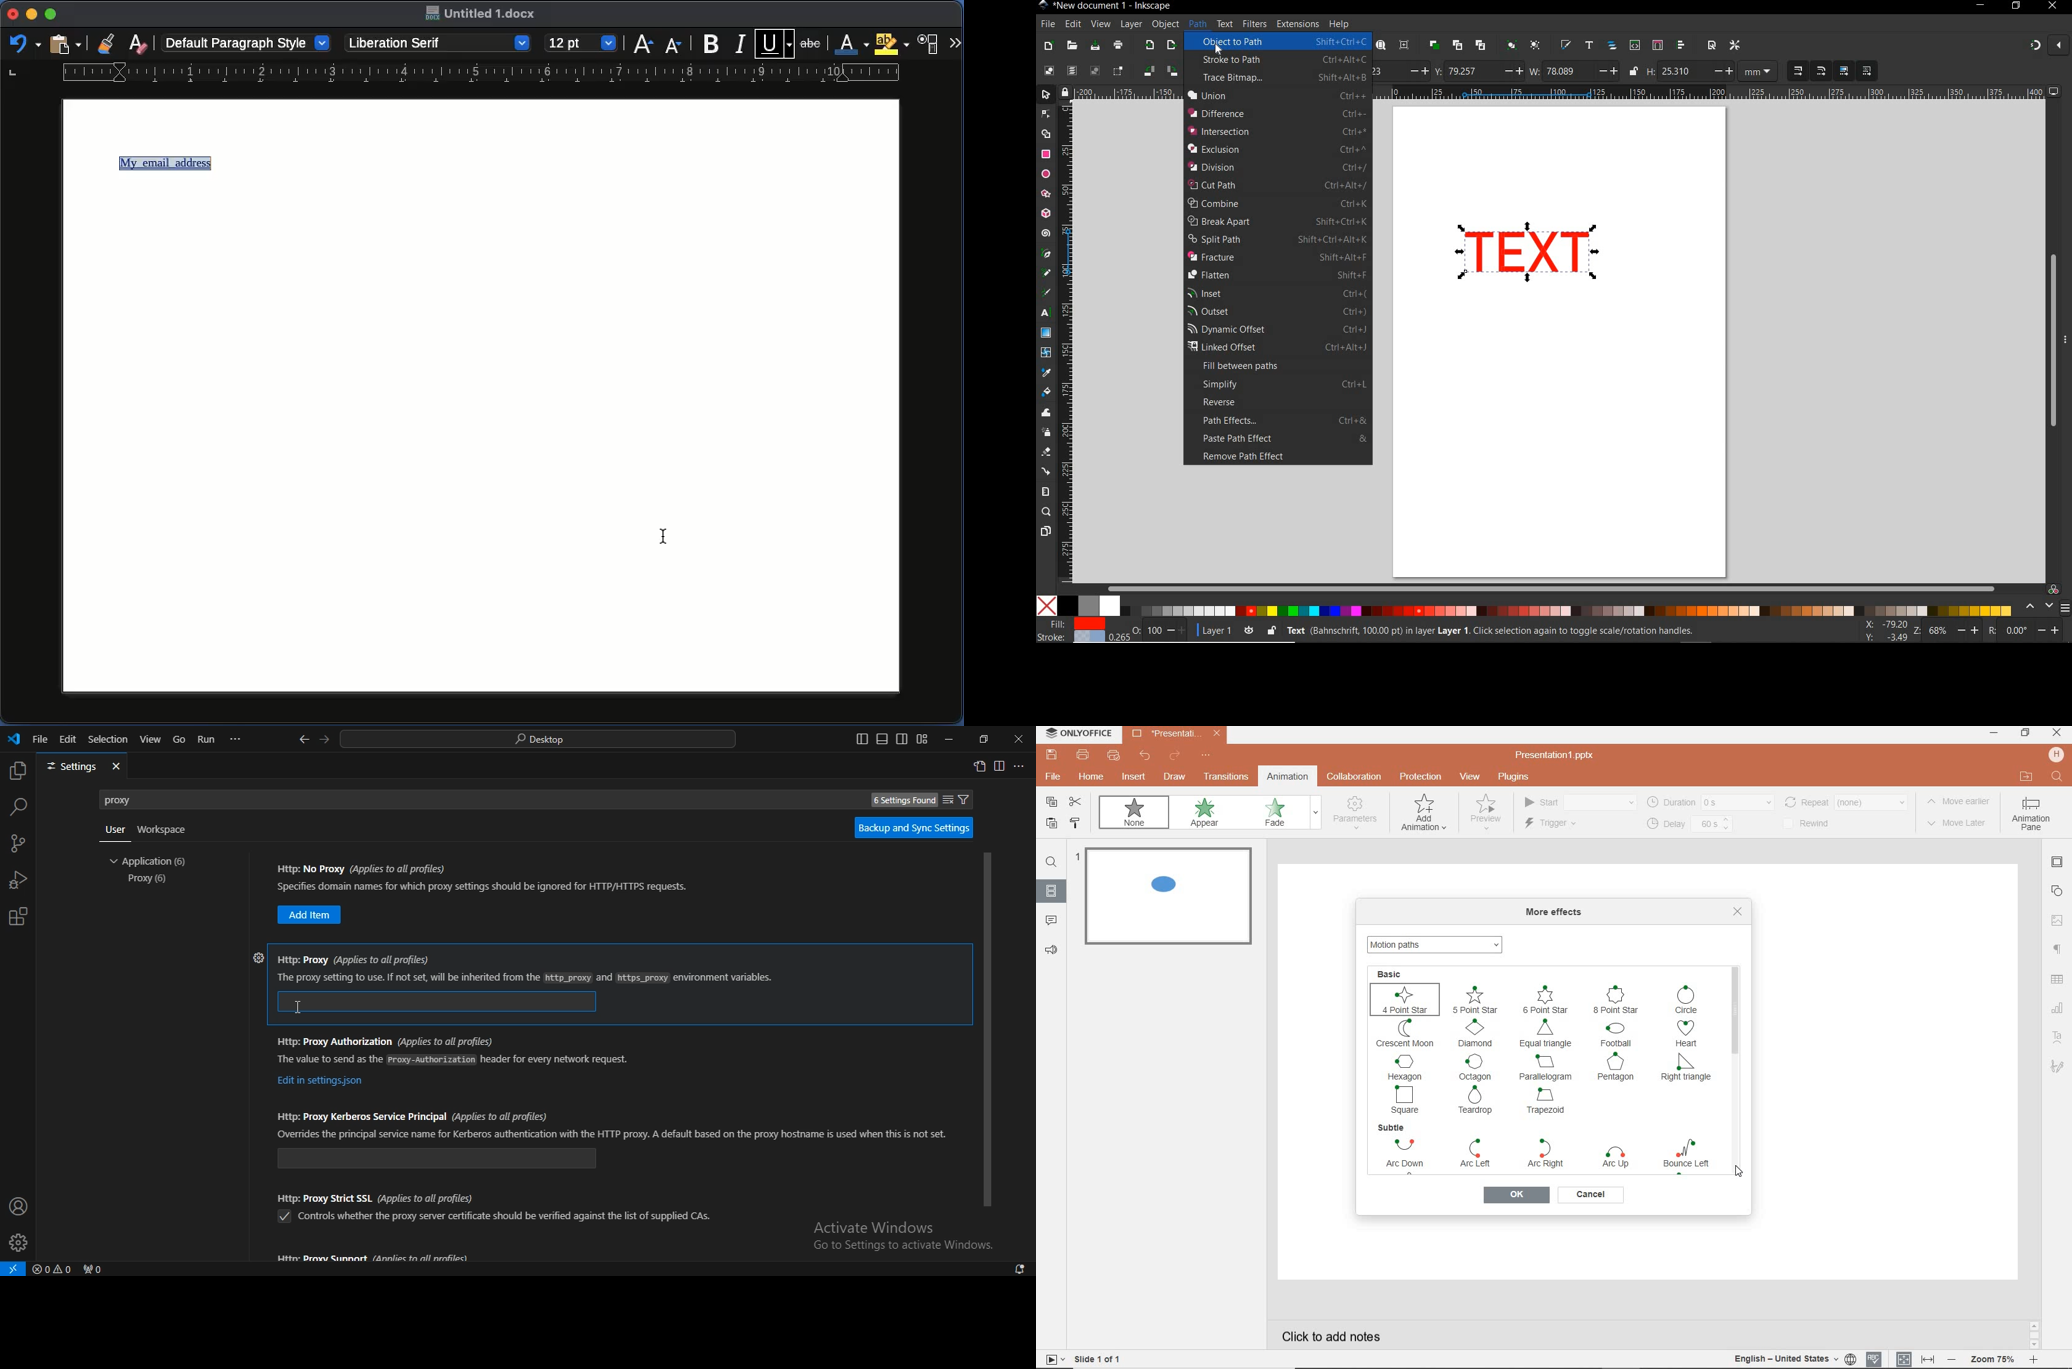 The width and height of the screenshot is (2072, 1372). What do you see at coordinates (1078, 802) in the screenshot?
I see `cut` at bounding box center [1078, 802].